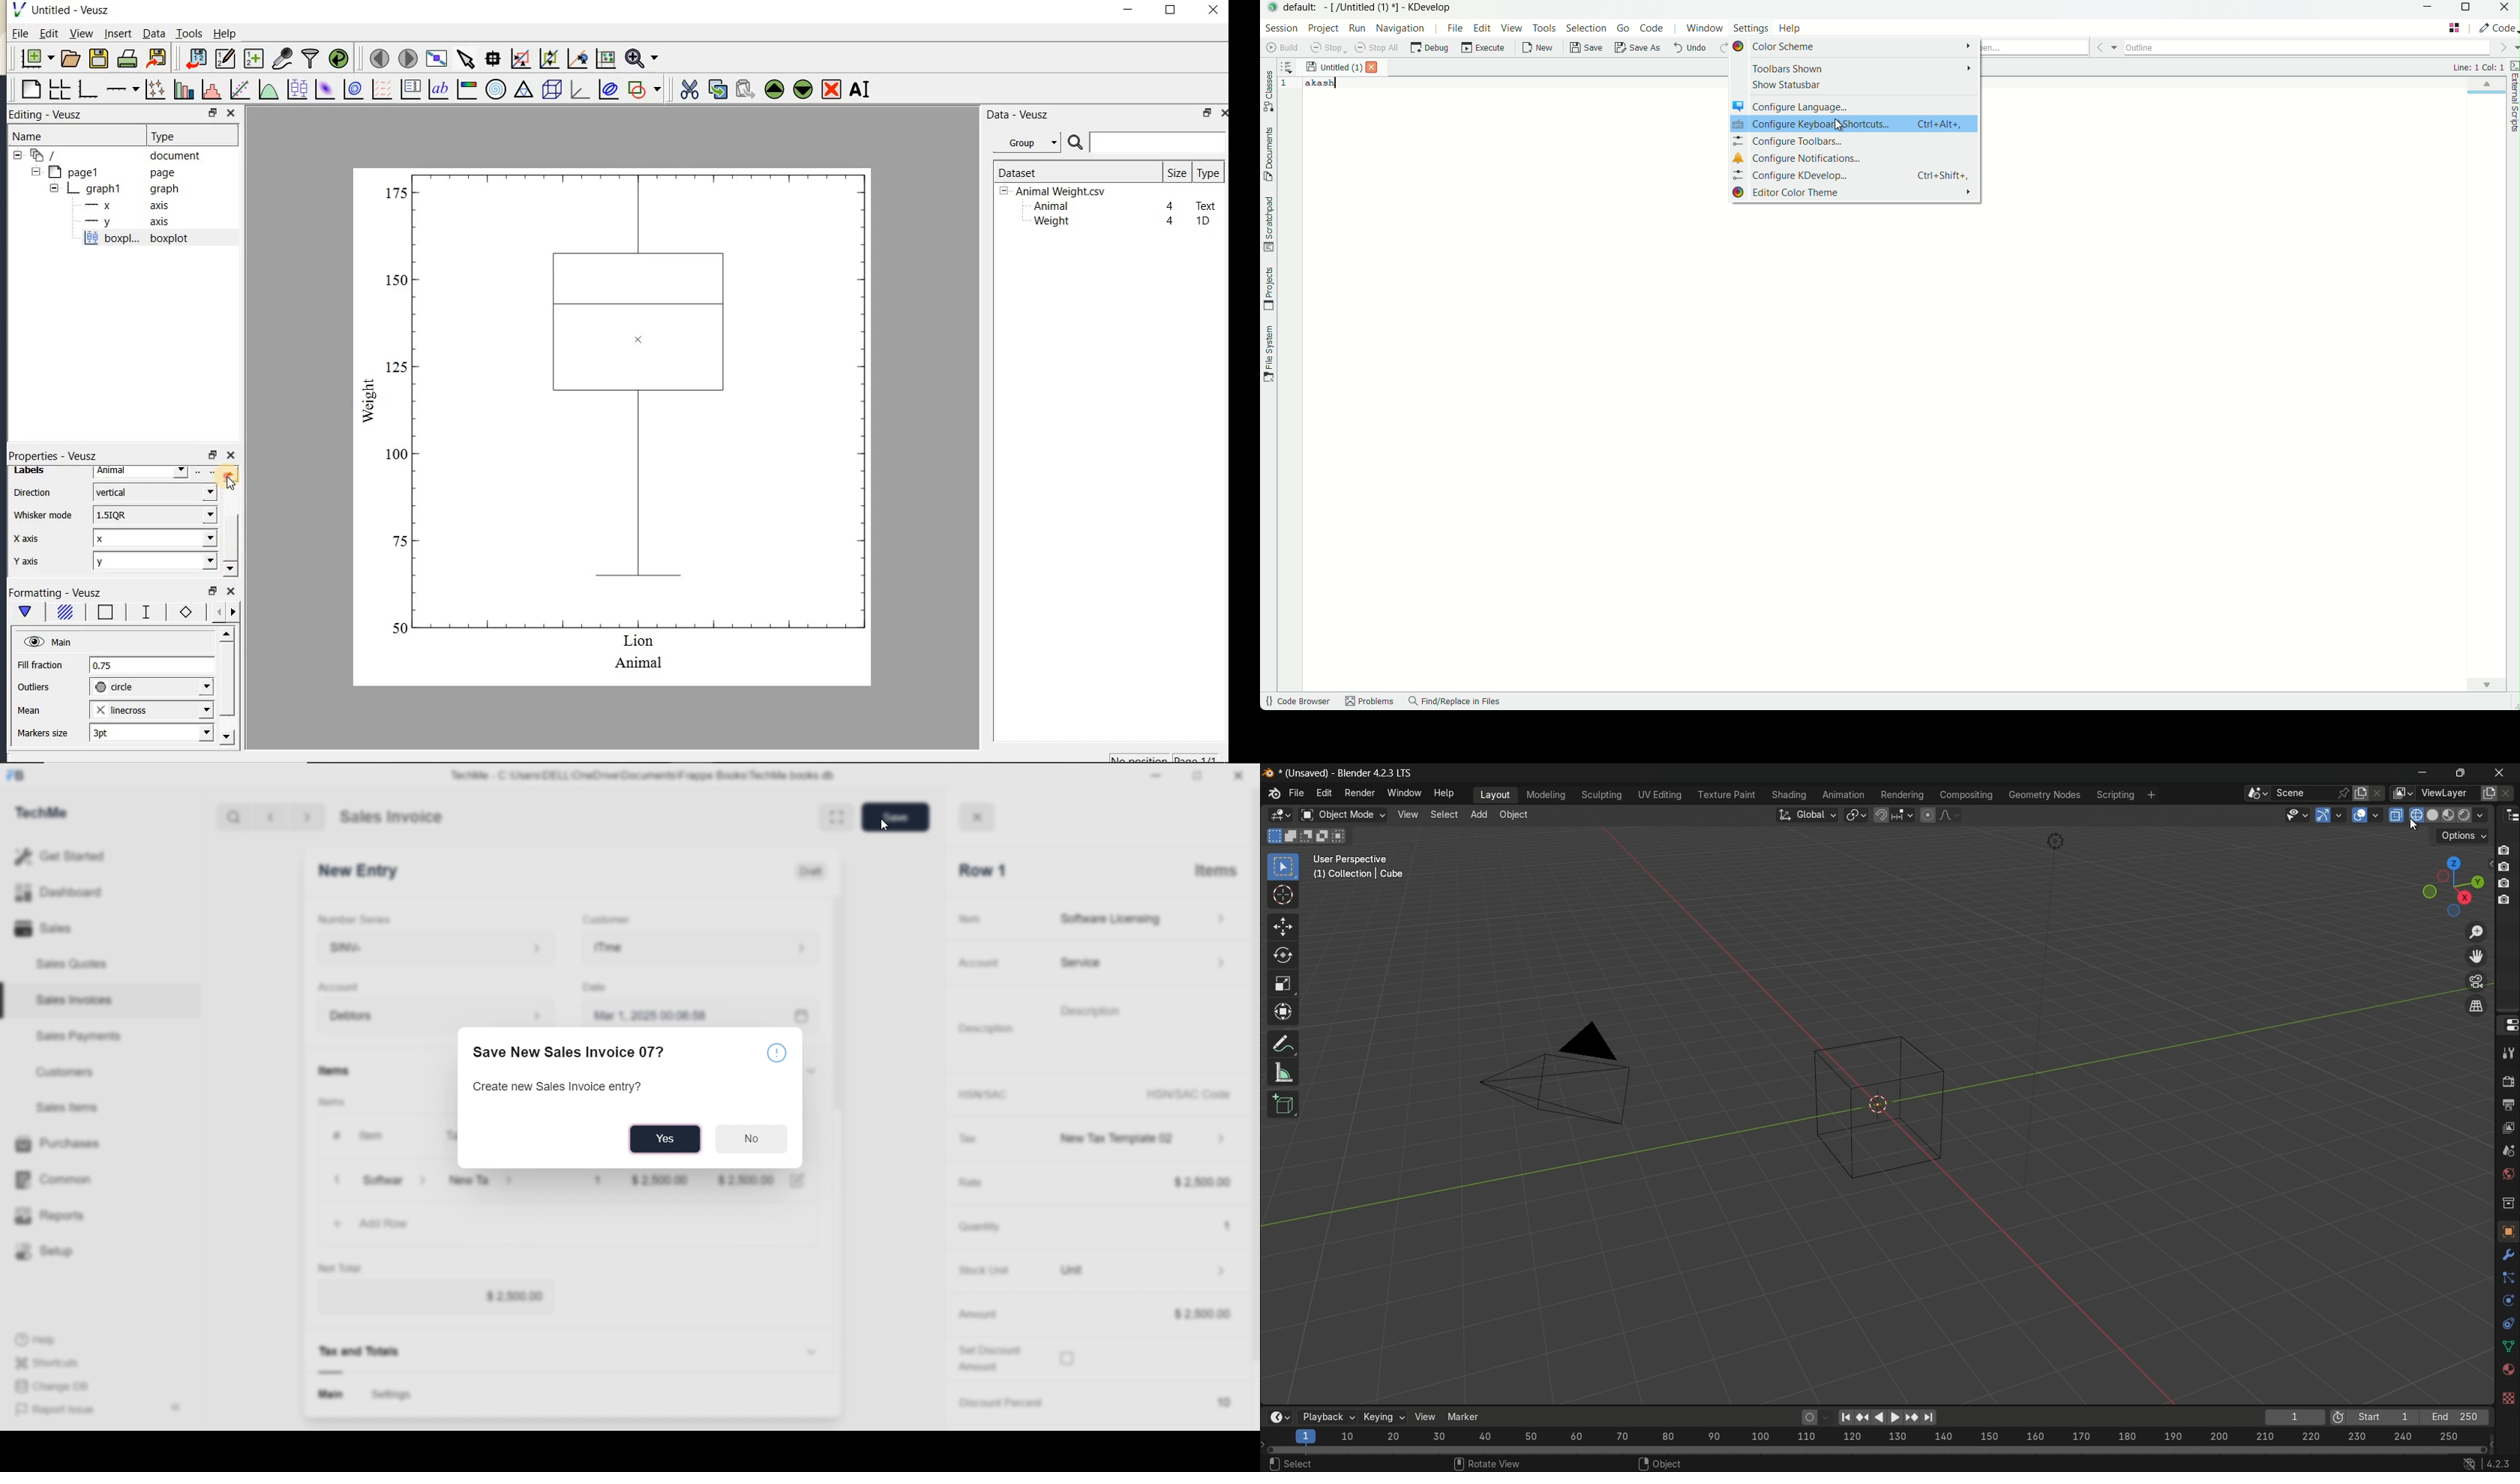 The image size is (2520, 1484). I want to click on more info, so click(779, 1053).